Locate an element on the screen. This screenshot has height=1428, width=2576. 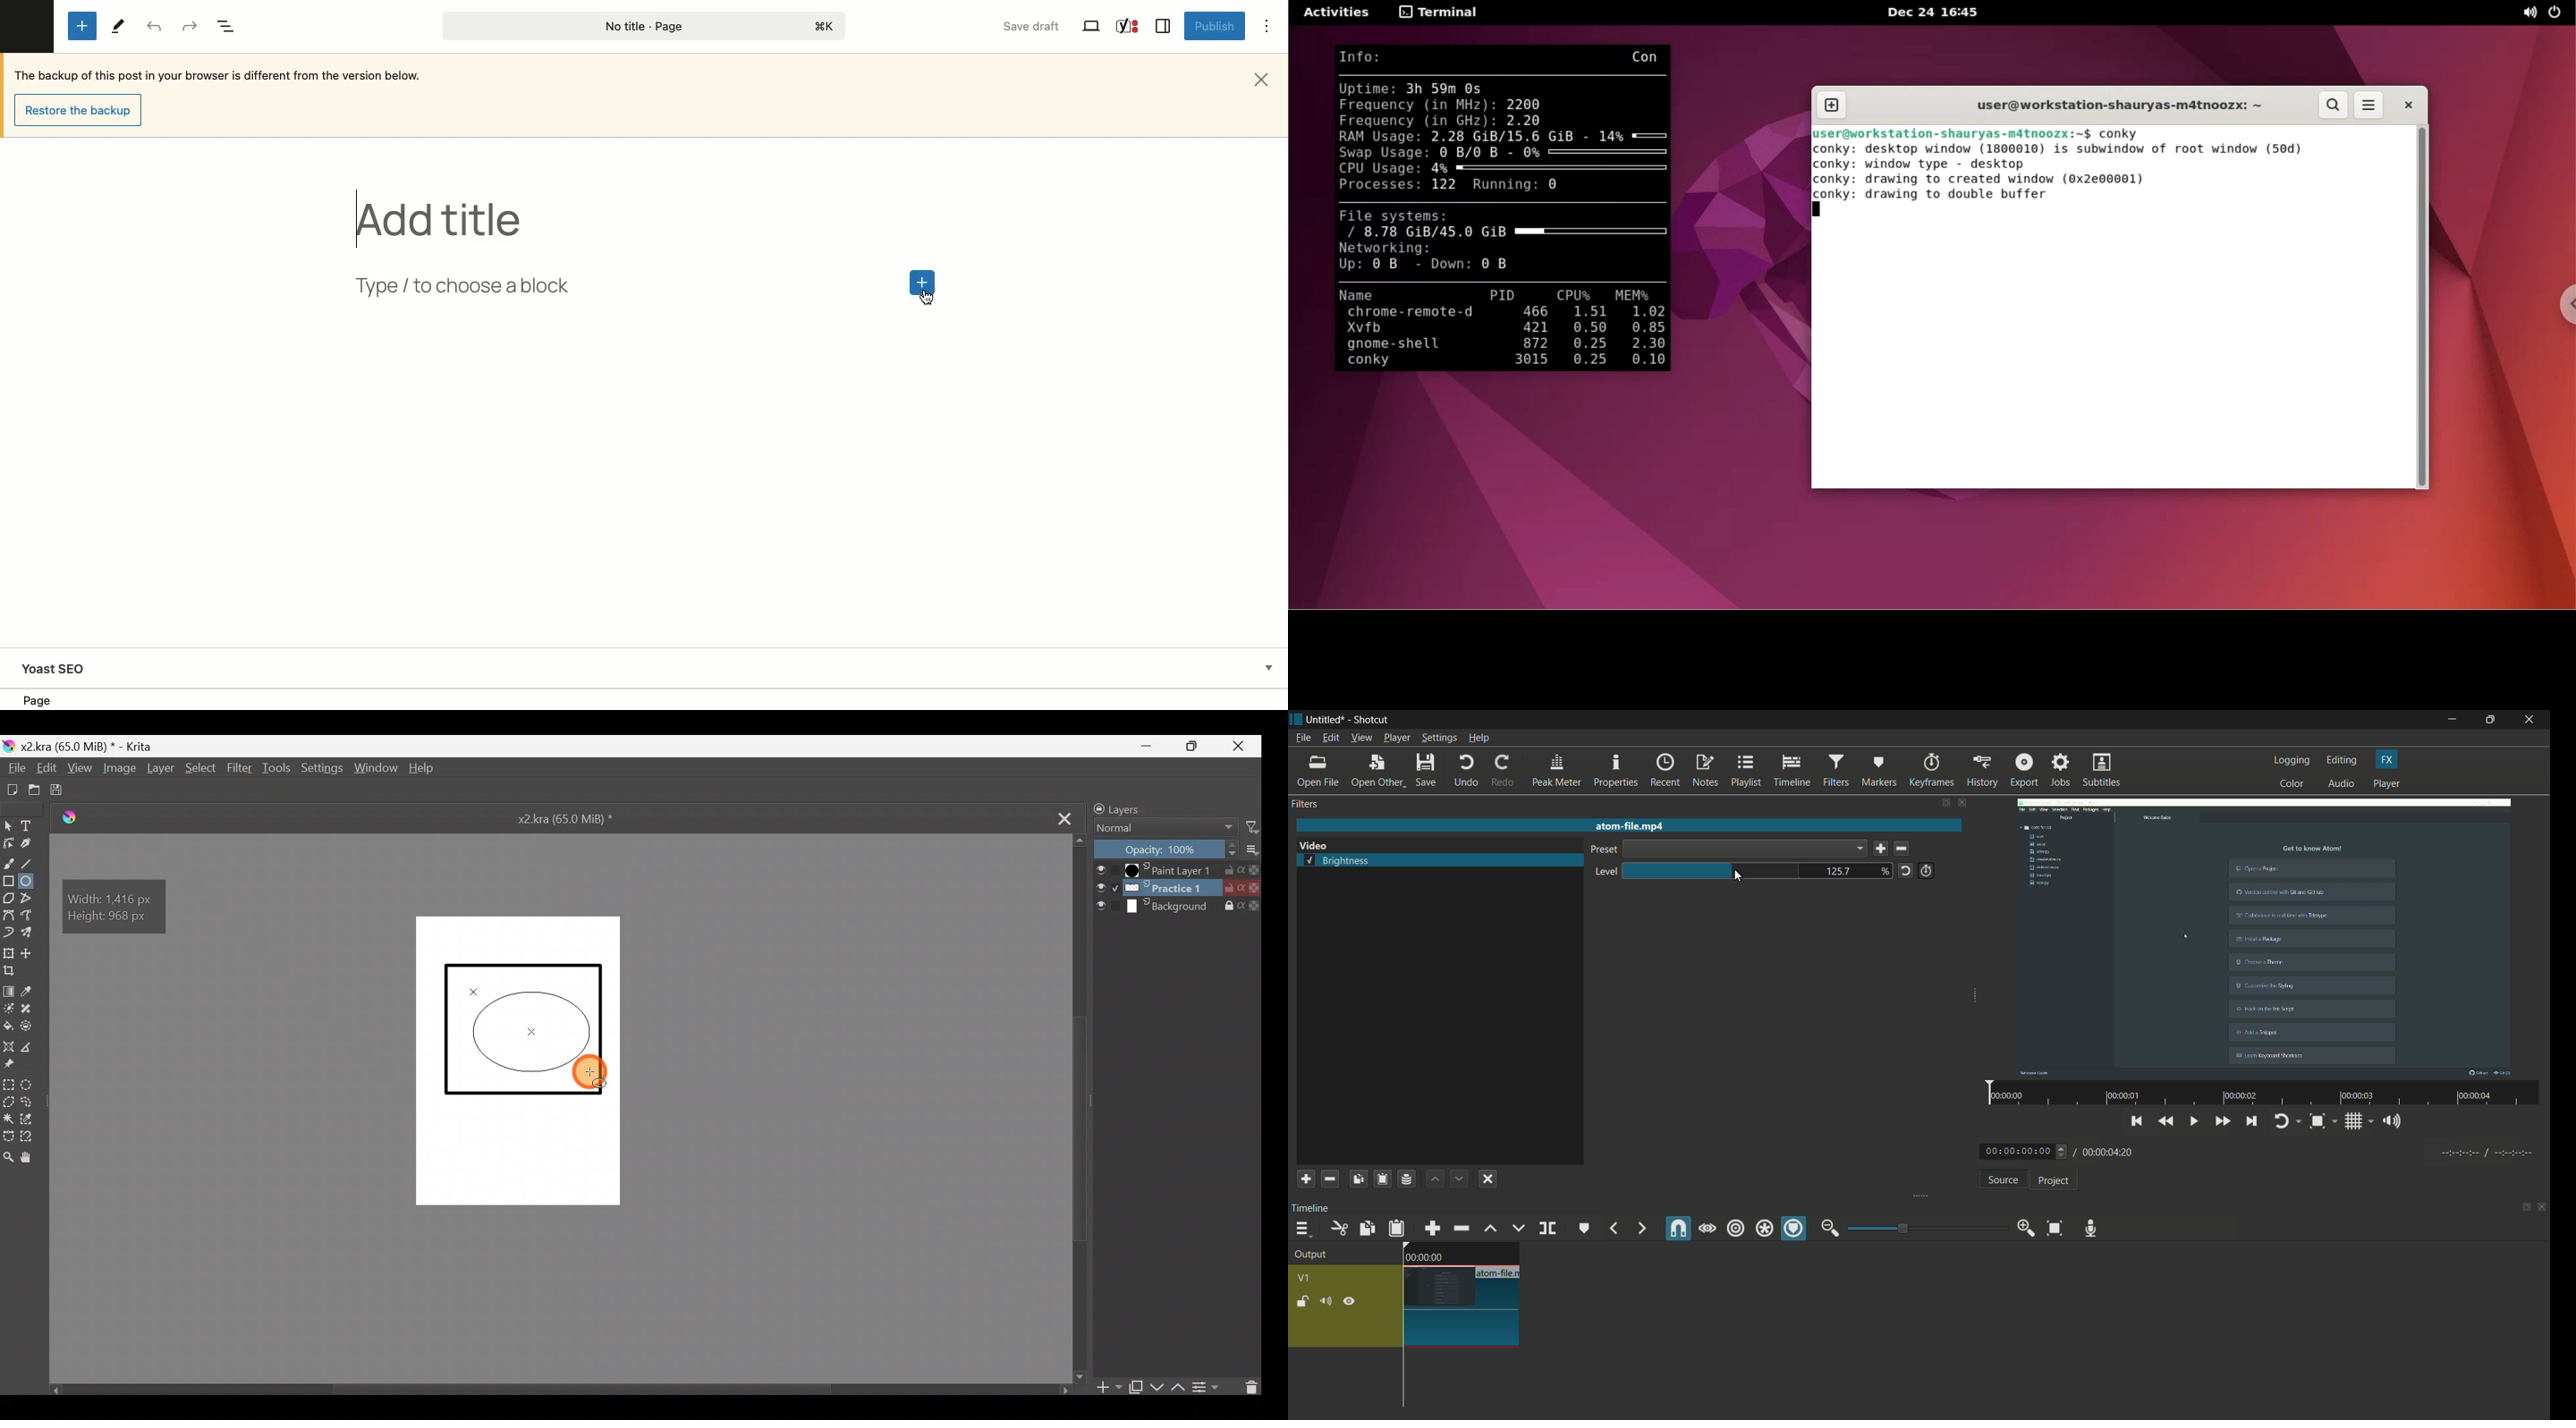
edit menu is located at coordinates (1329, 738).